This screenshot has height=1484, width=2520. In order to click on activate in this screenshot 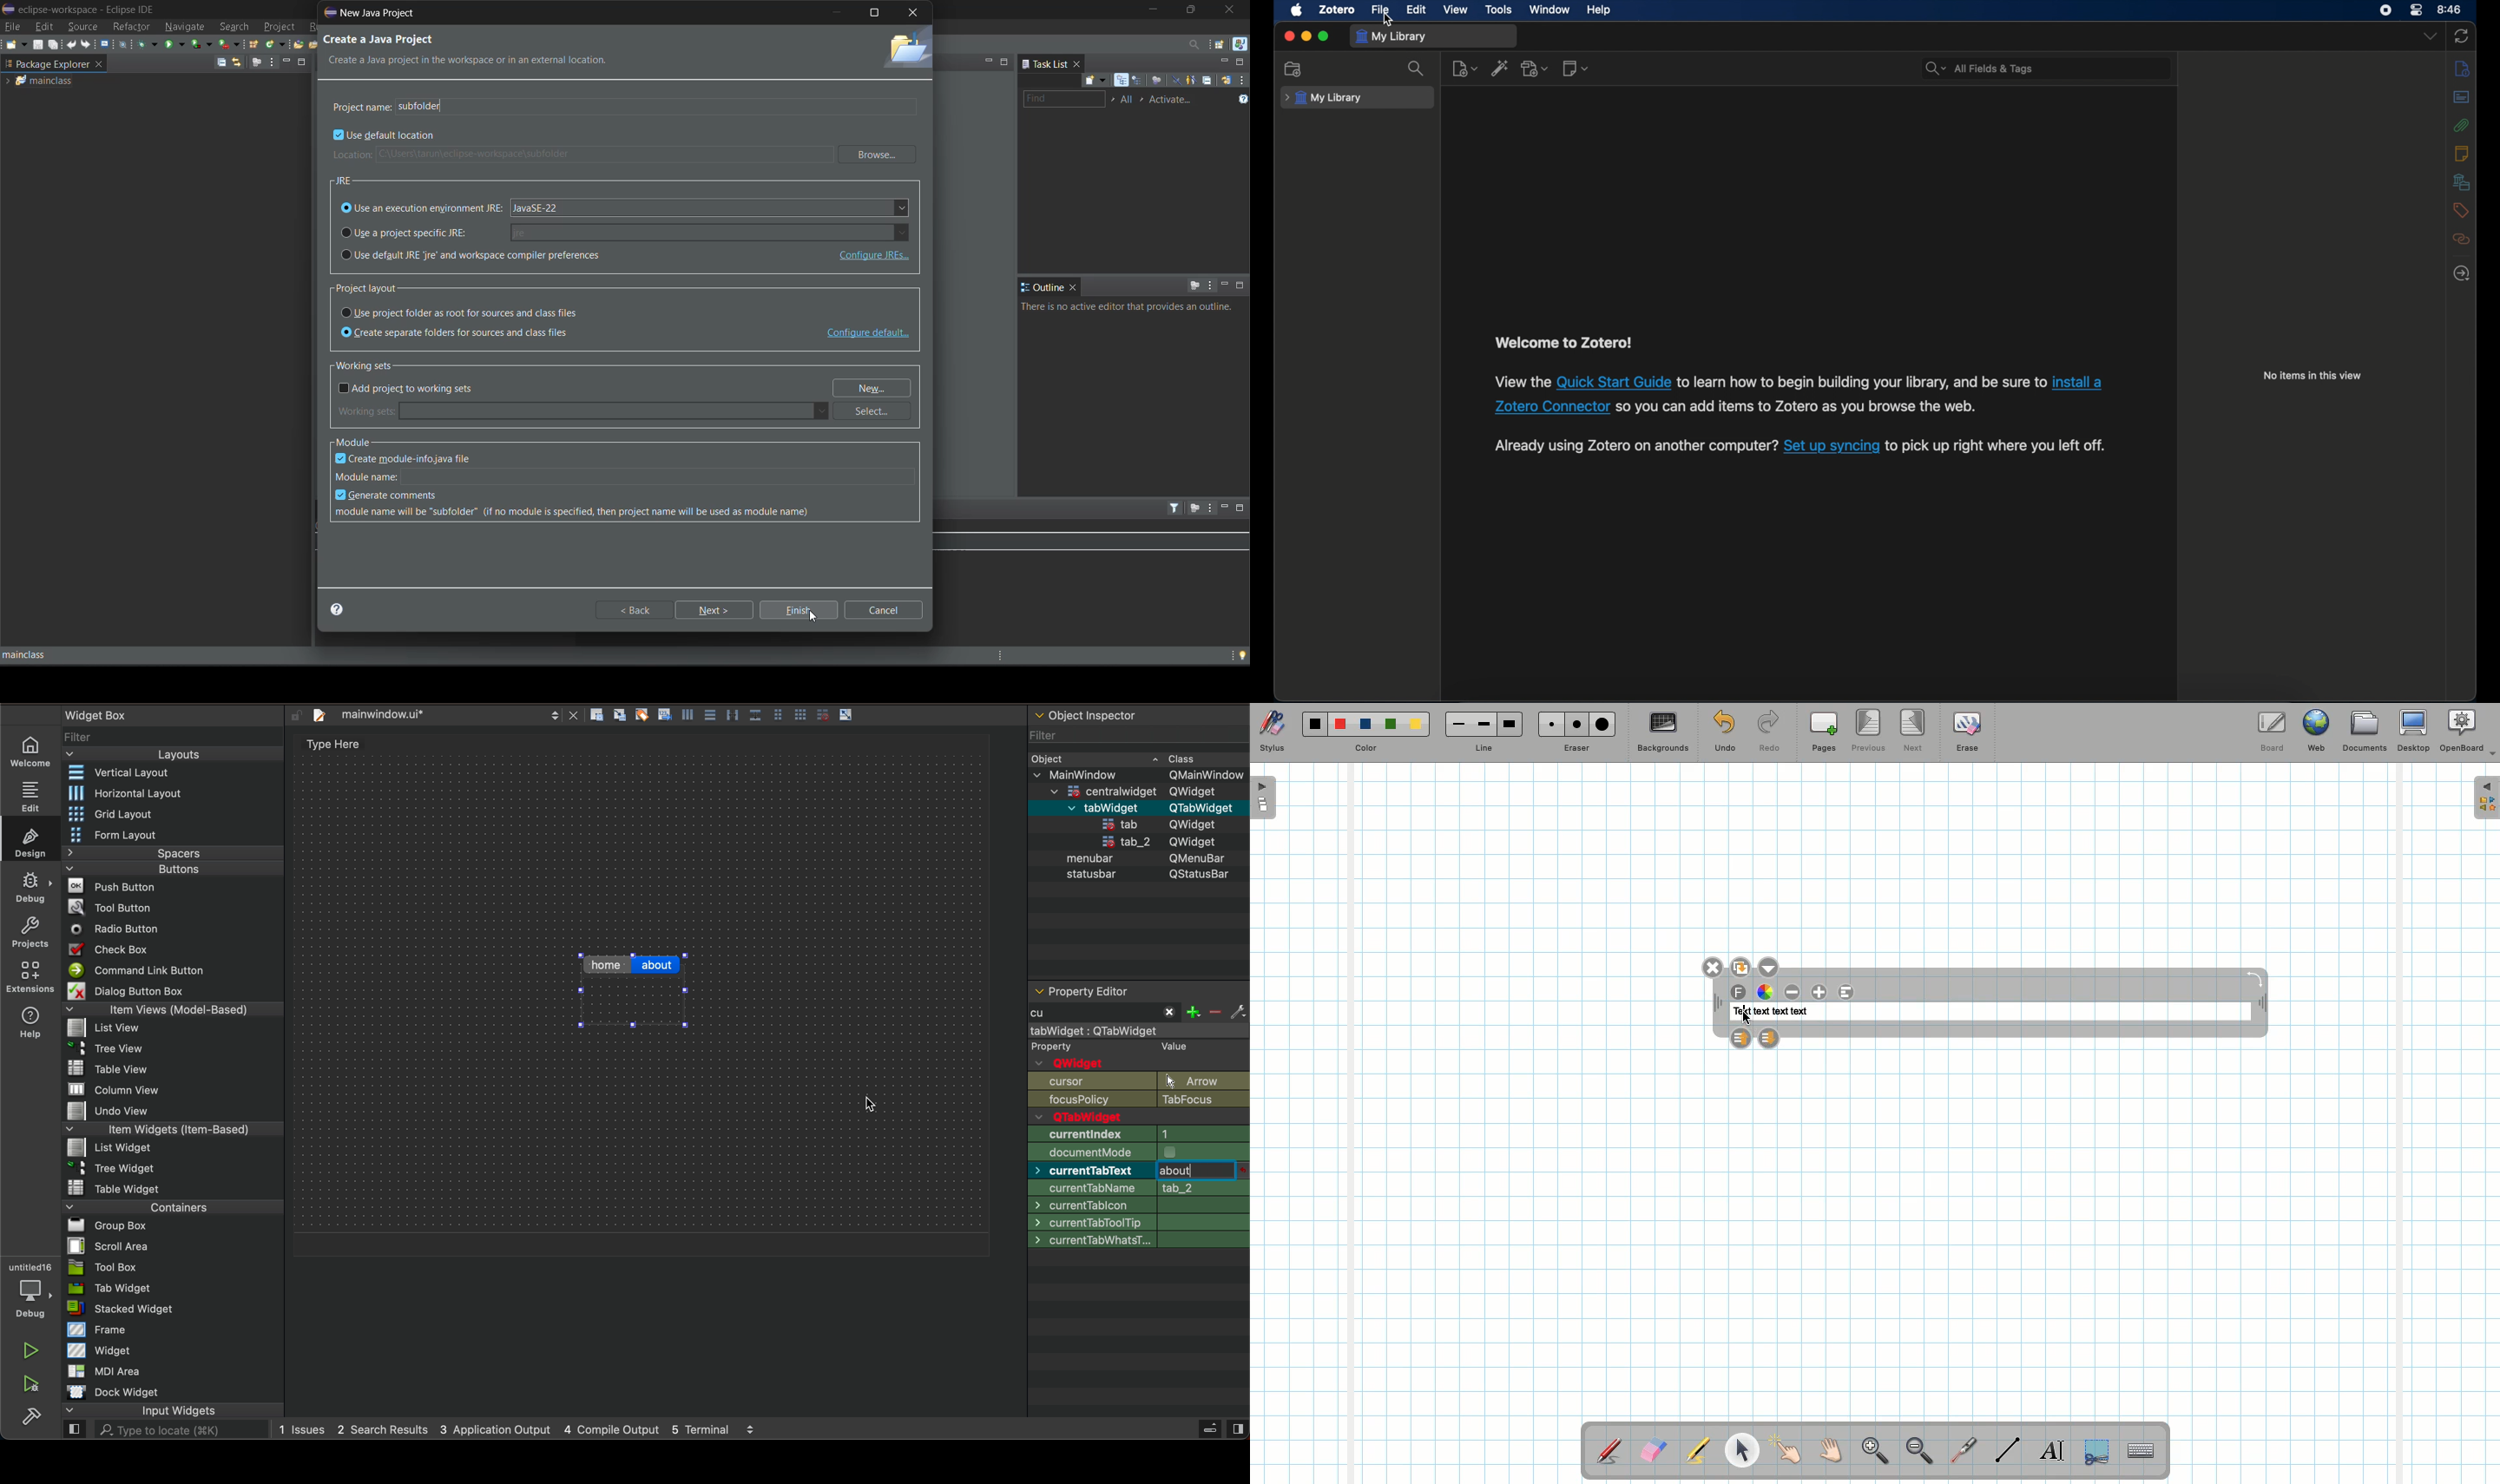, I will do `click(1174, 100)`.